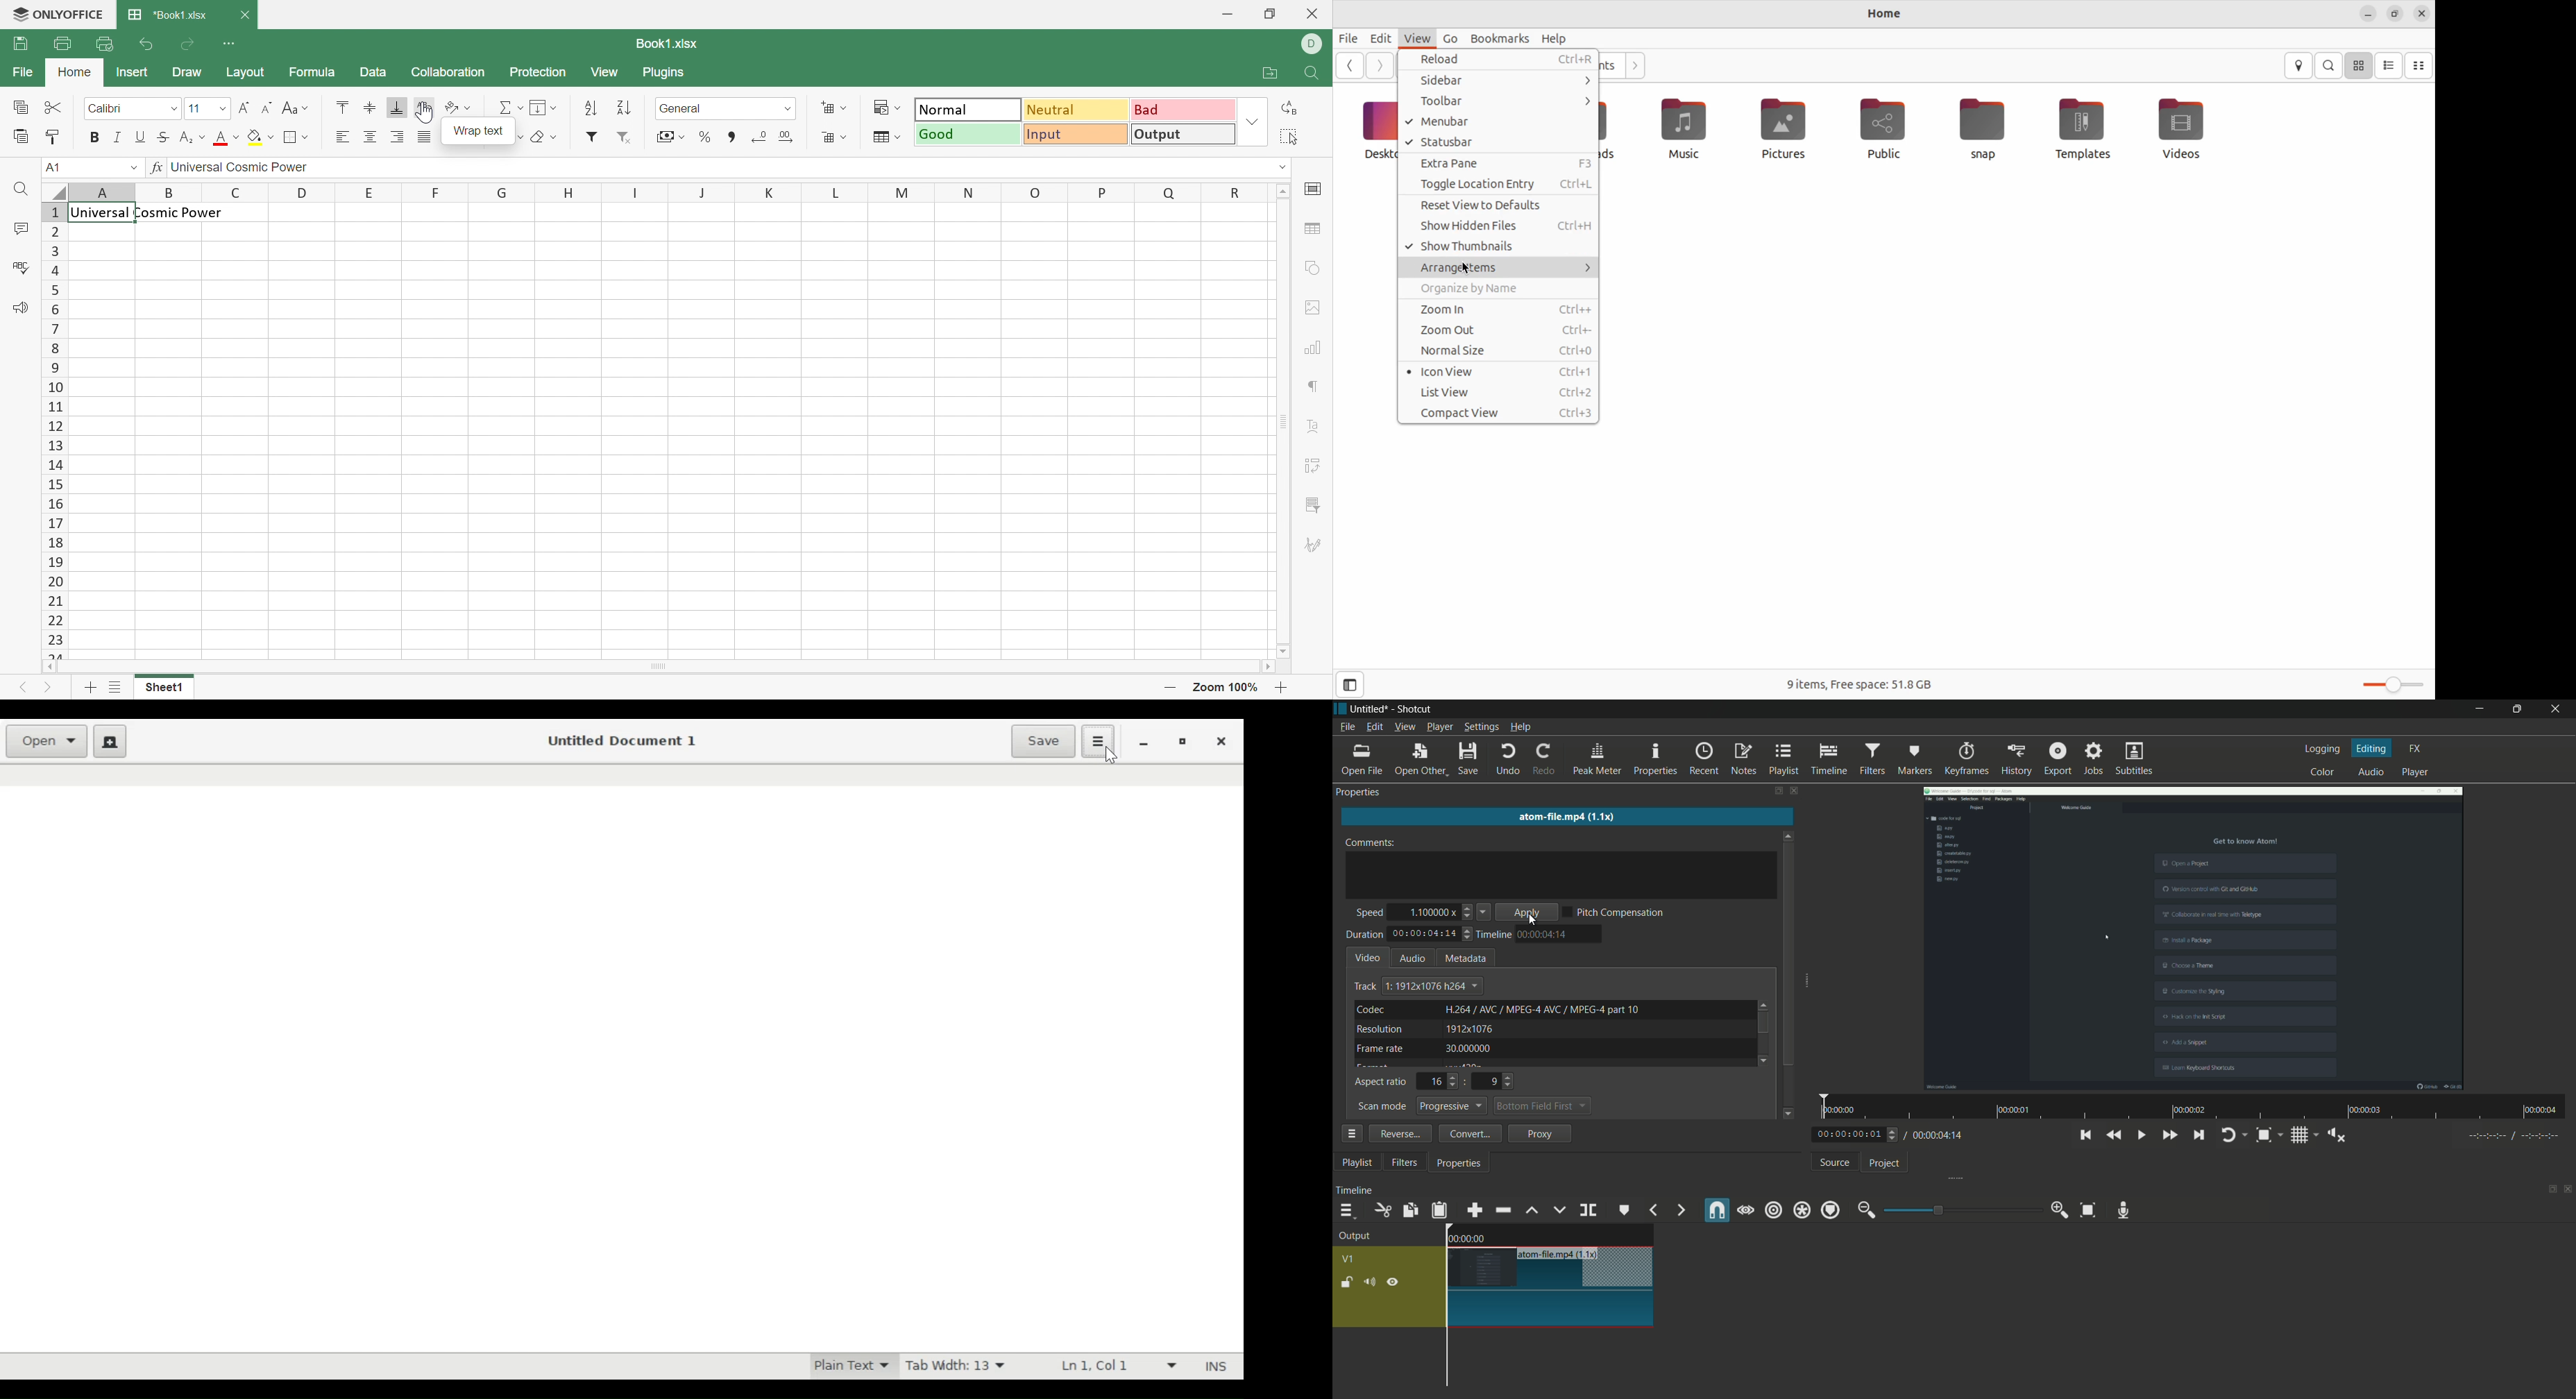  I want to click on Comma style, so click(731, 137).